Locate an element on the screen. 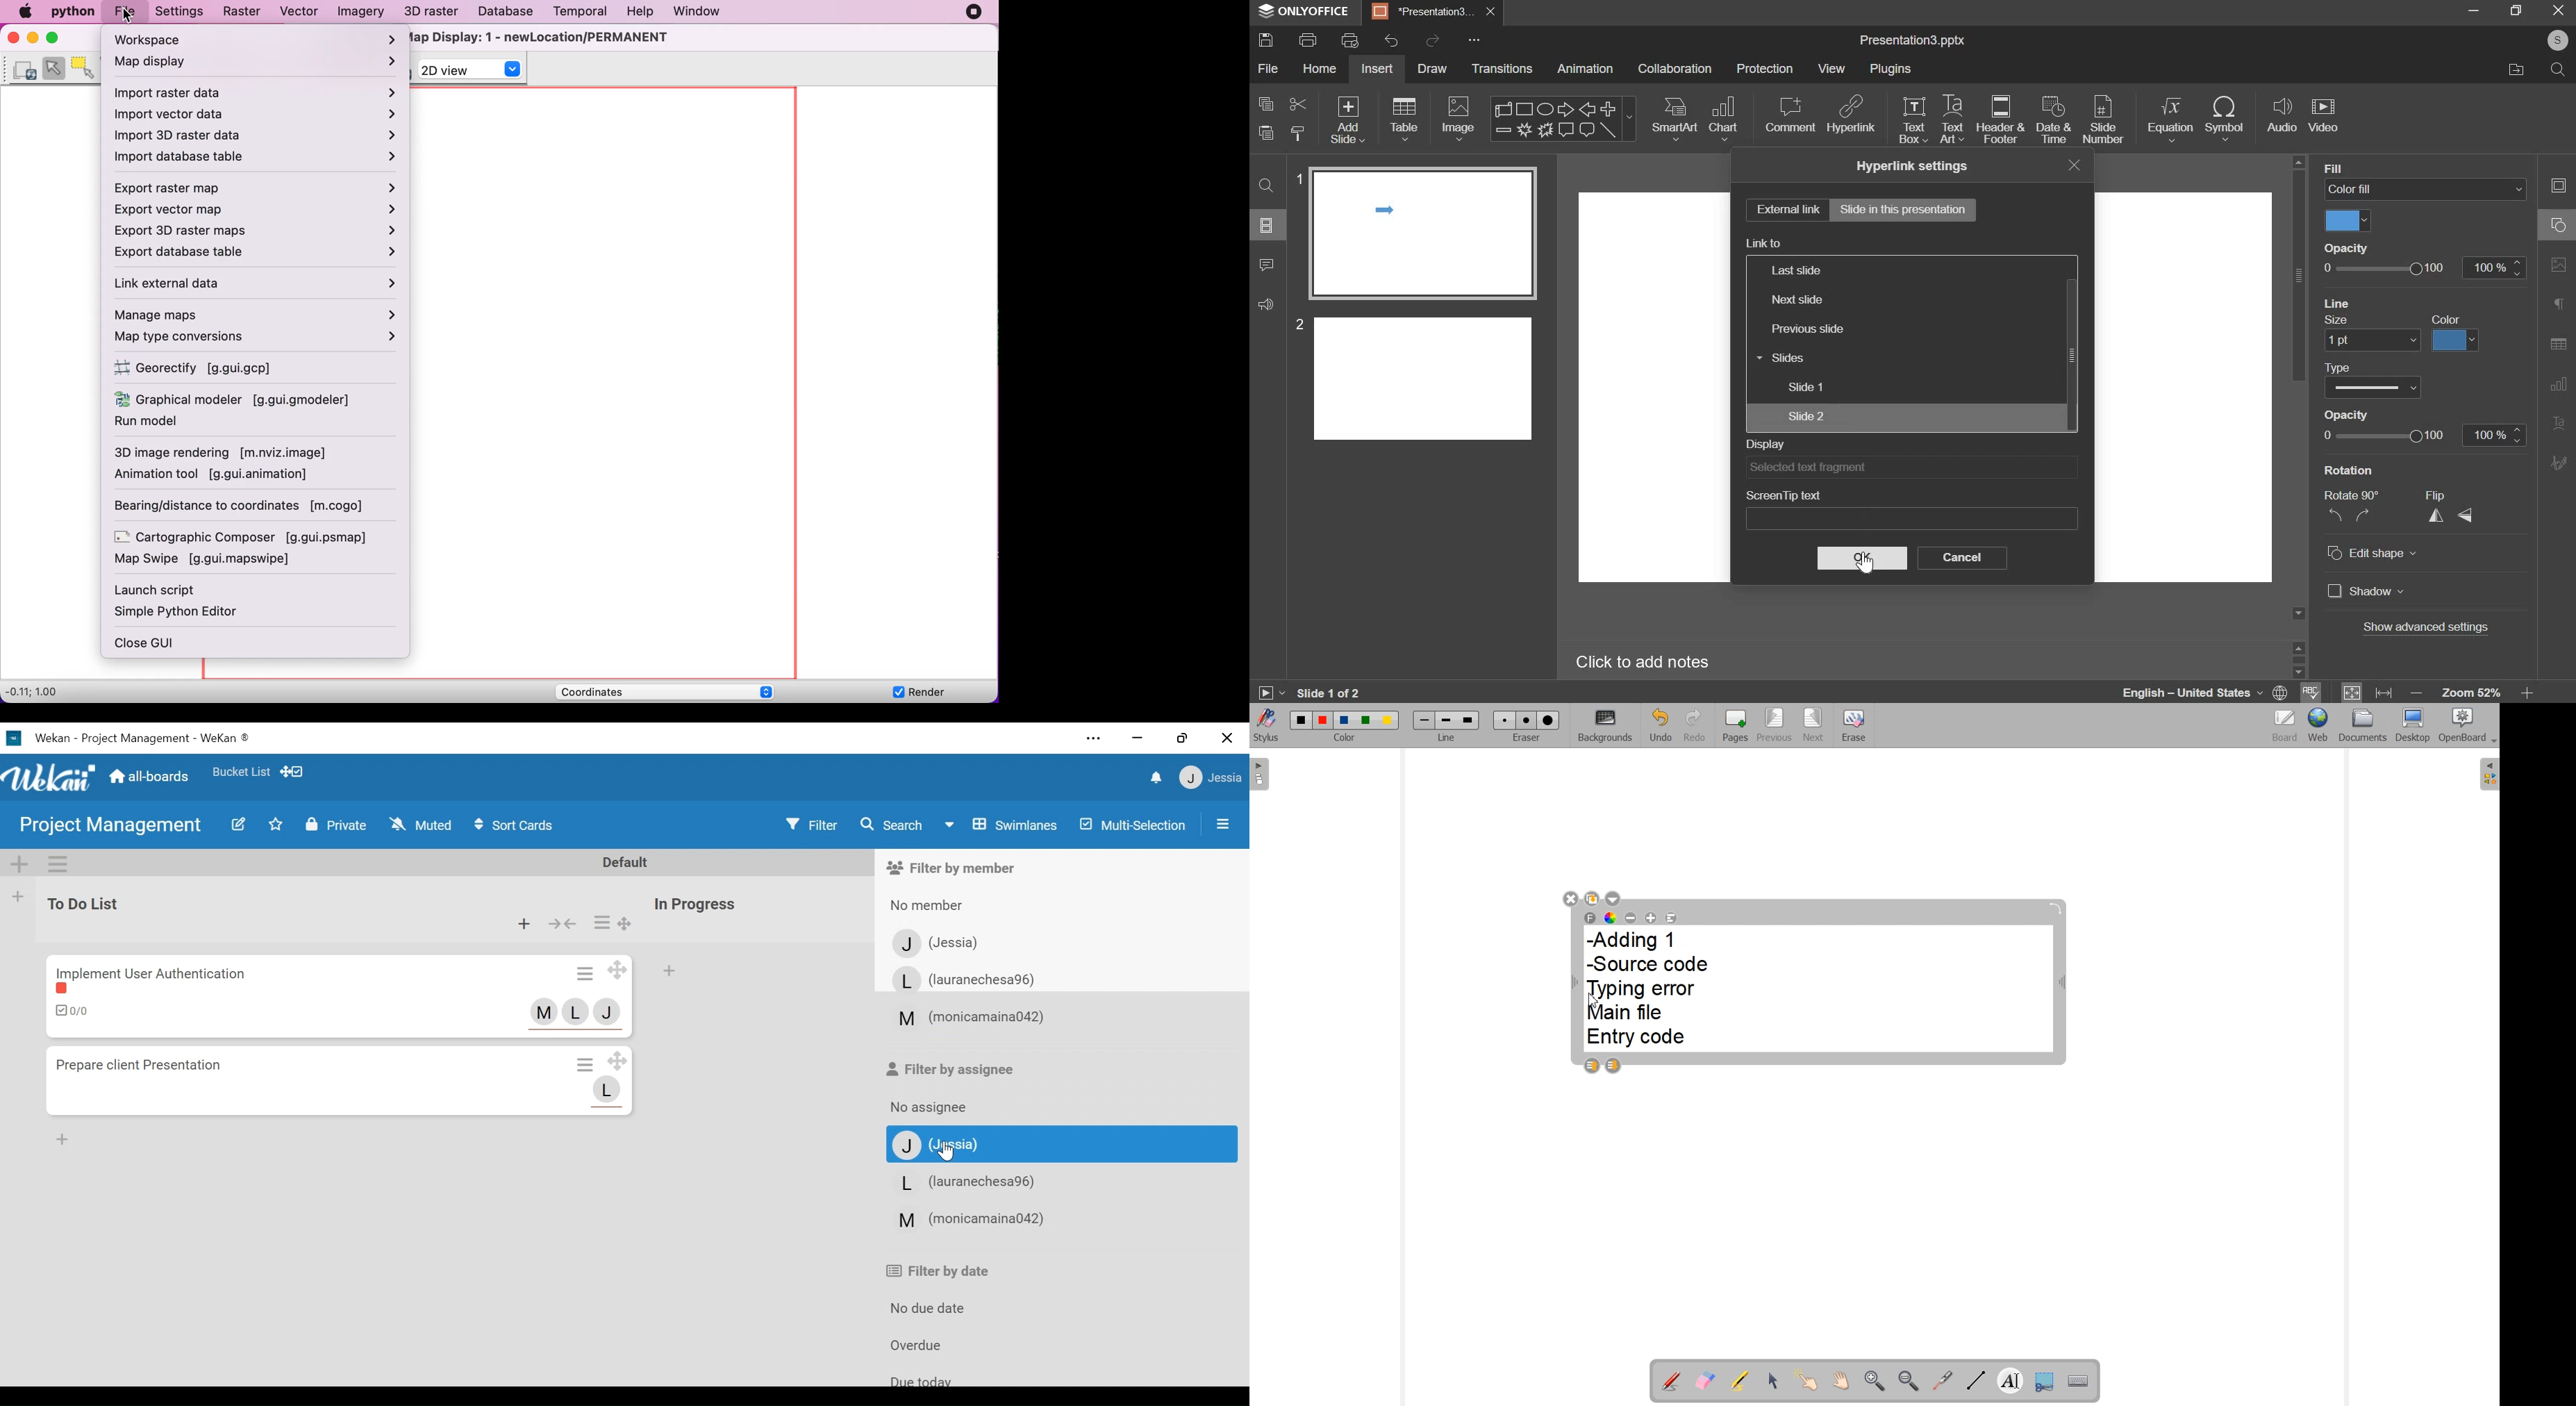 The height and width of the screenshot is (1428, 2576). line color is located at coordinates (2455, 341).